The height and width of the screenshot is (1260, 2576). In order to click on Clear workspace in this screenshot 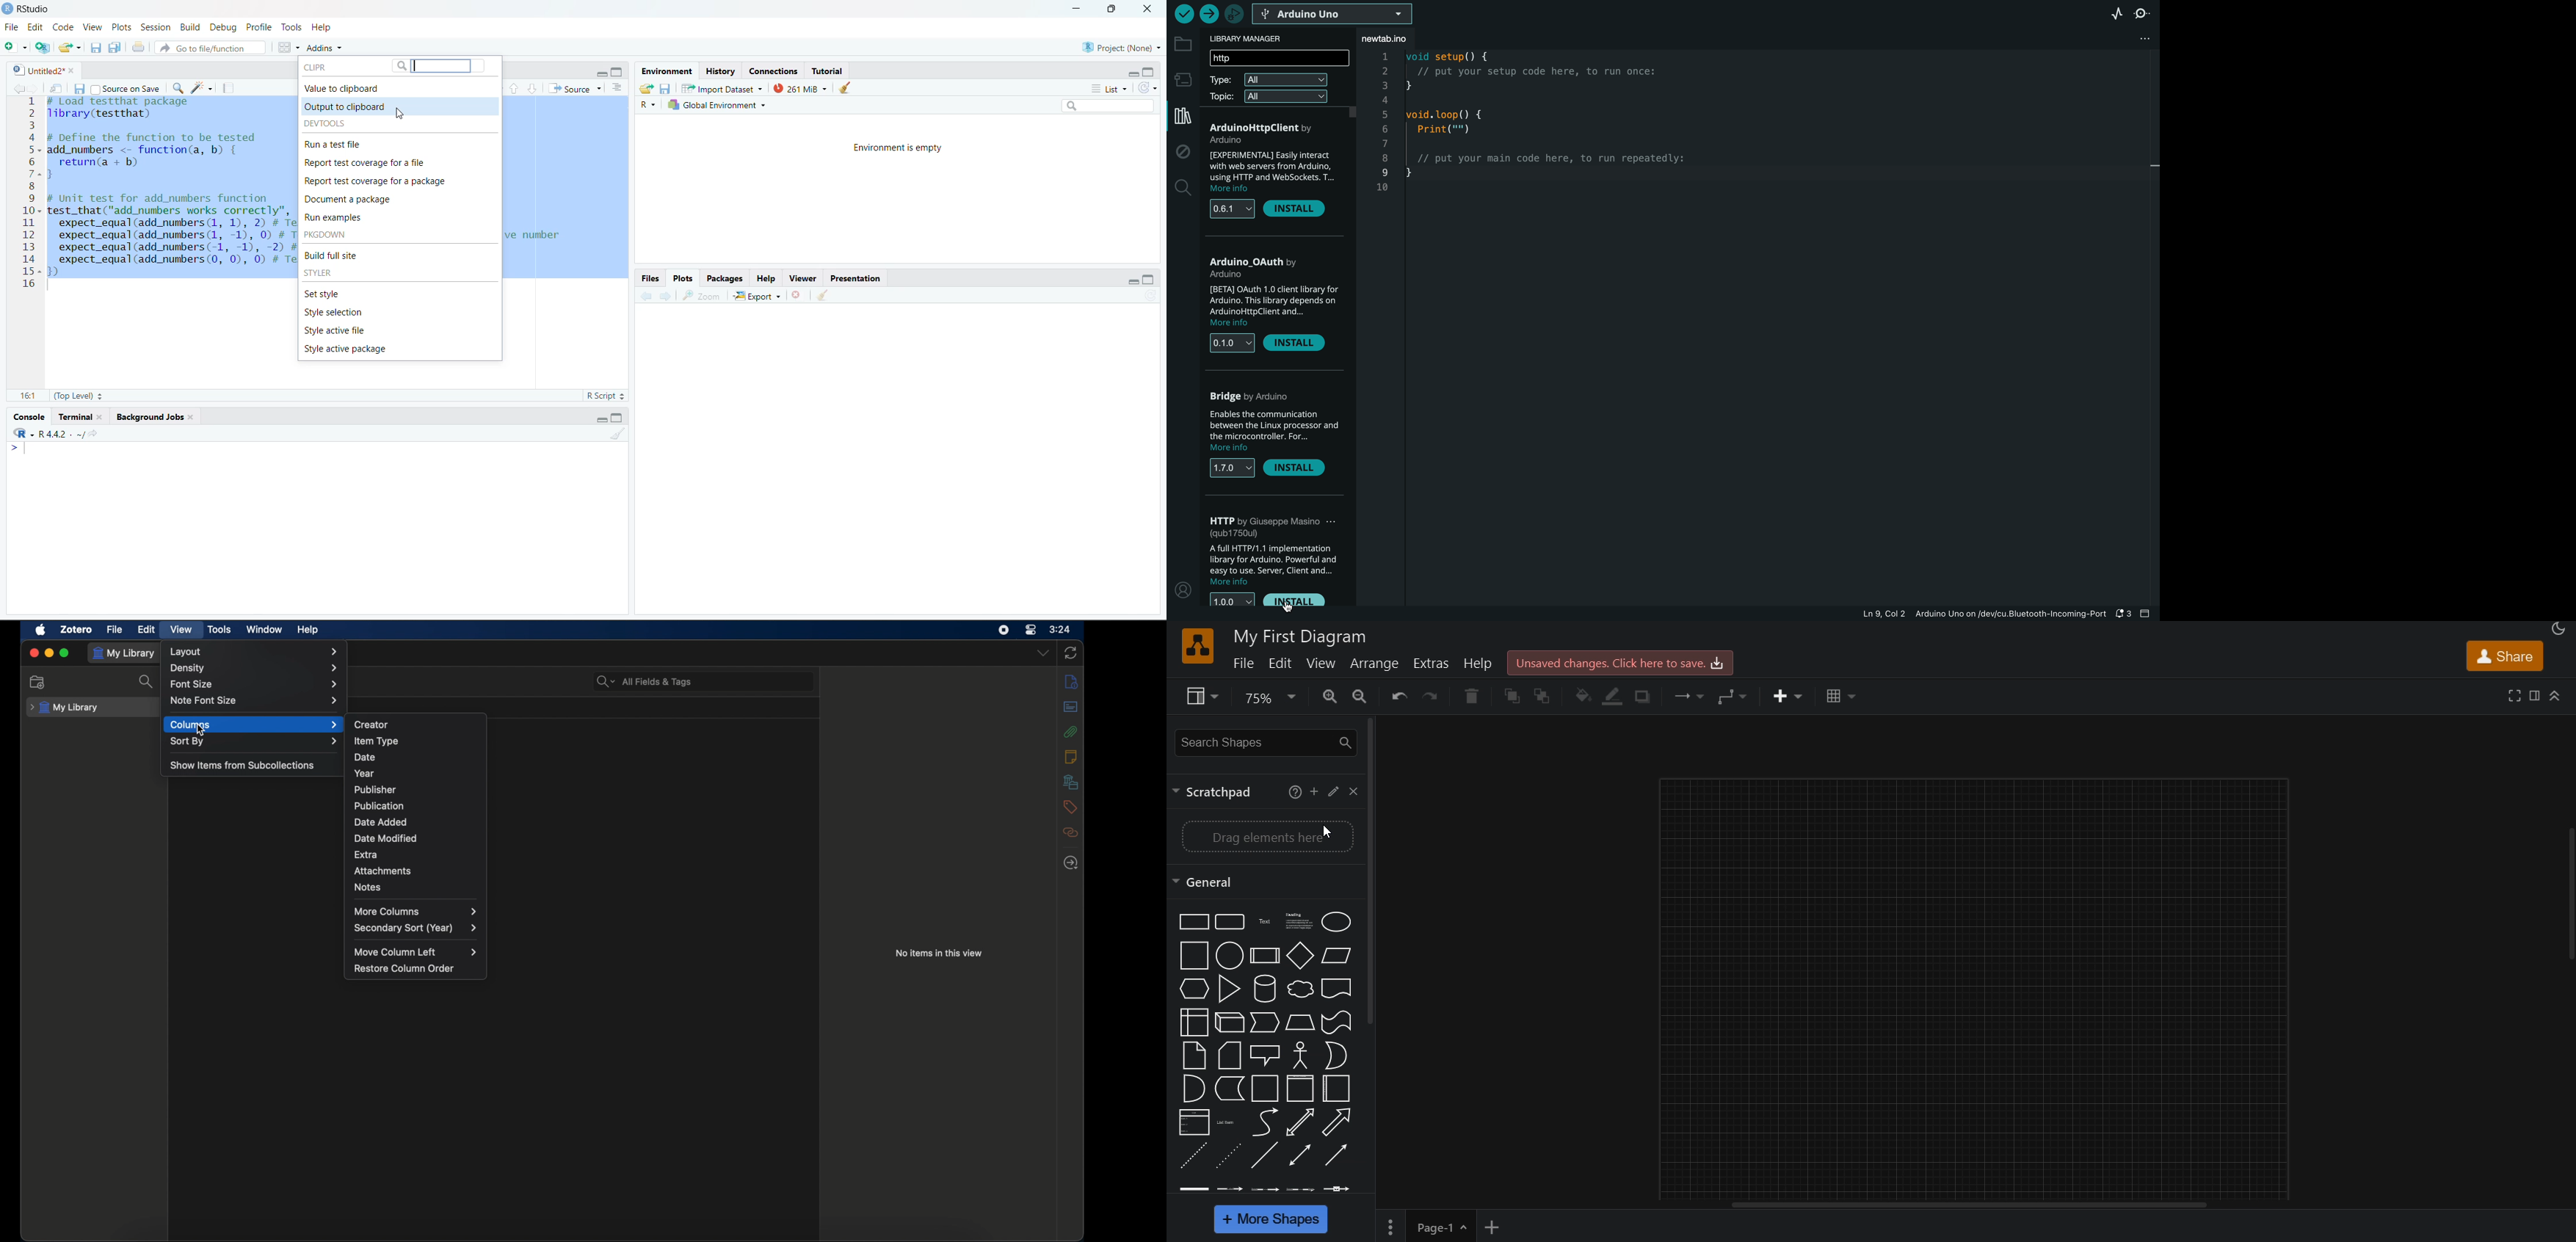, I will do `click(619, 434)`.